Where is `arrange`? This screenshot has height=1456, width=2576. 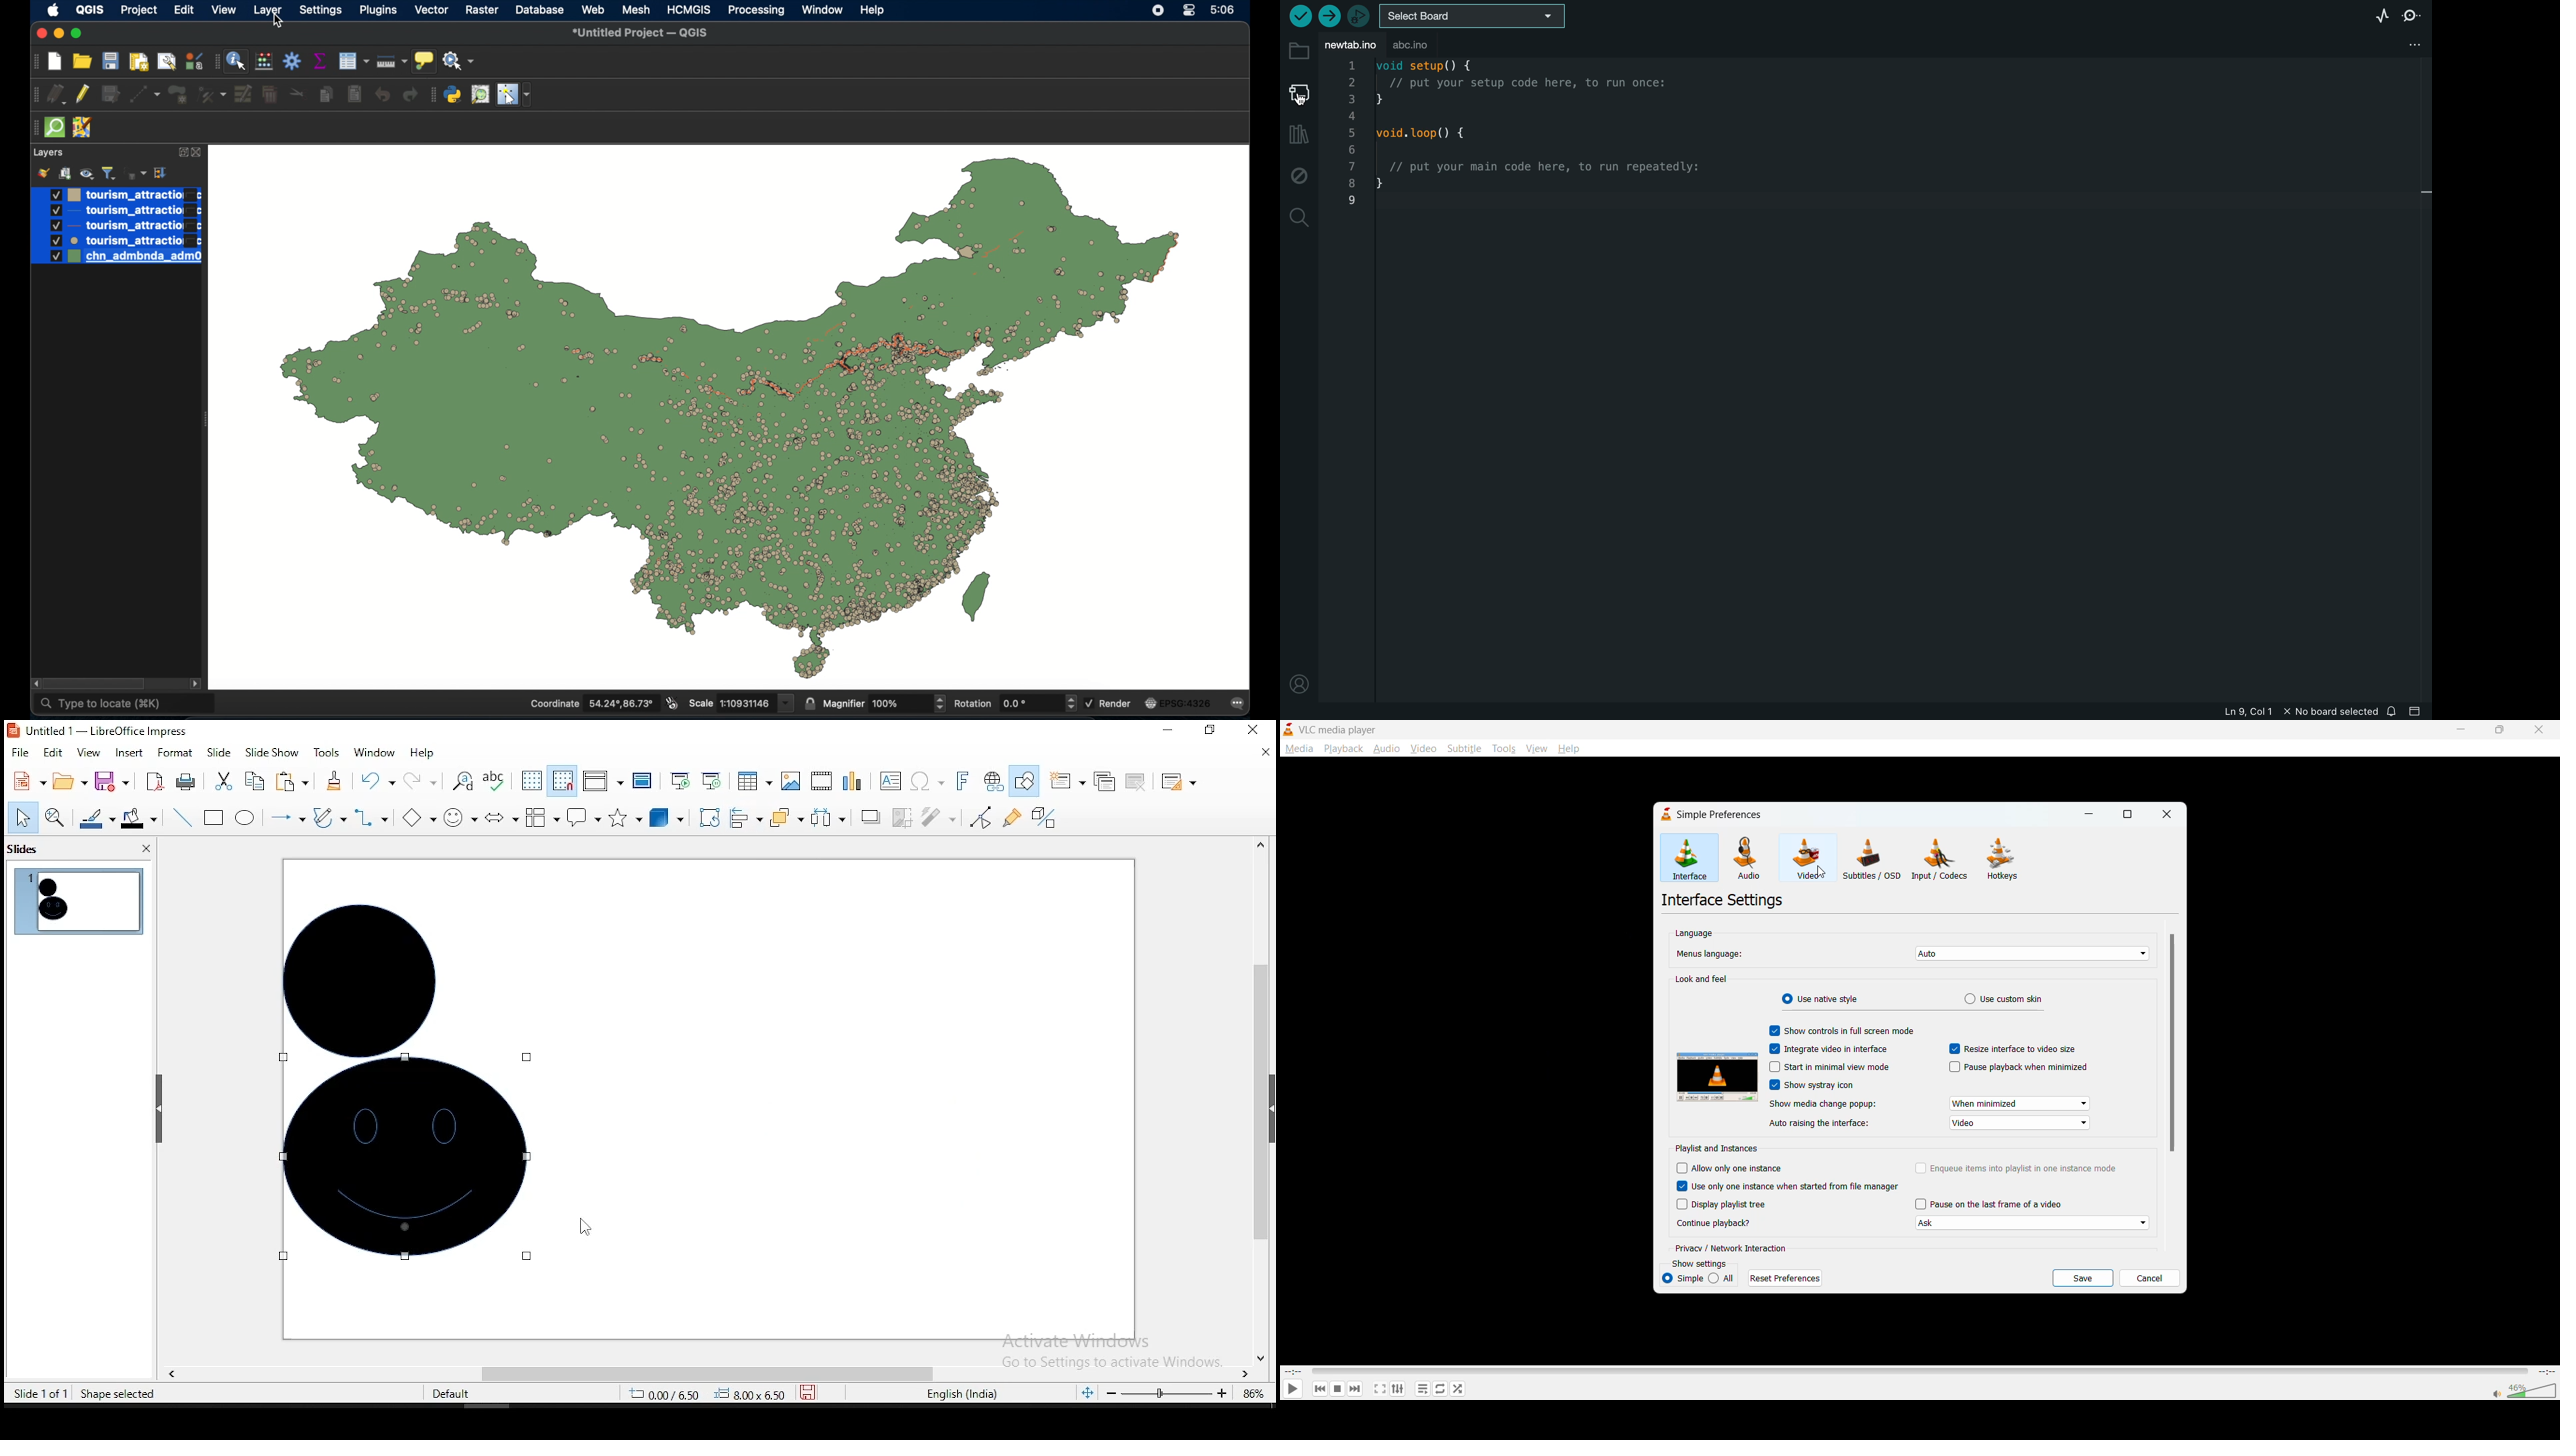
arrange is located at coordinates (785, 819).